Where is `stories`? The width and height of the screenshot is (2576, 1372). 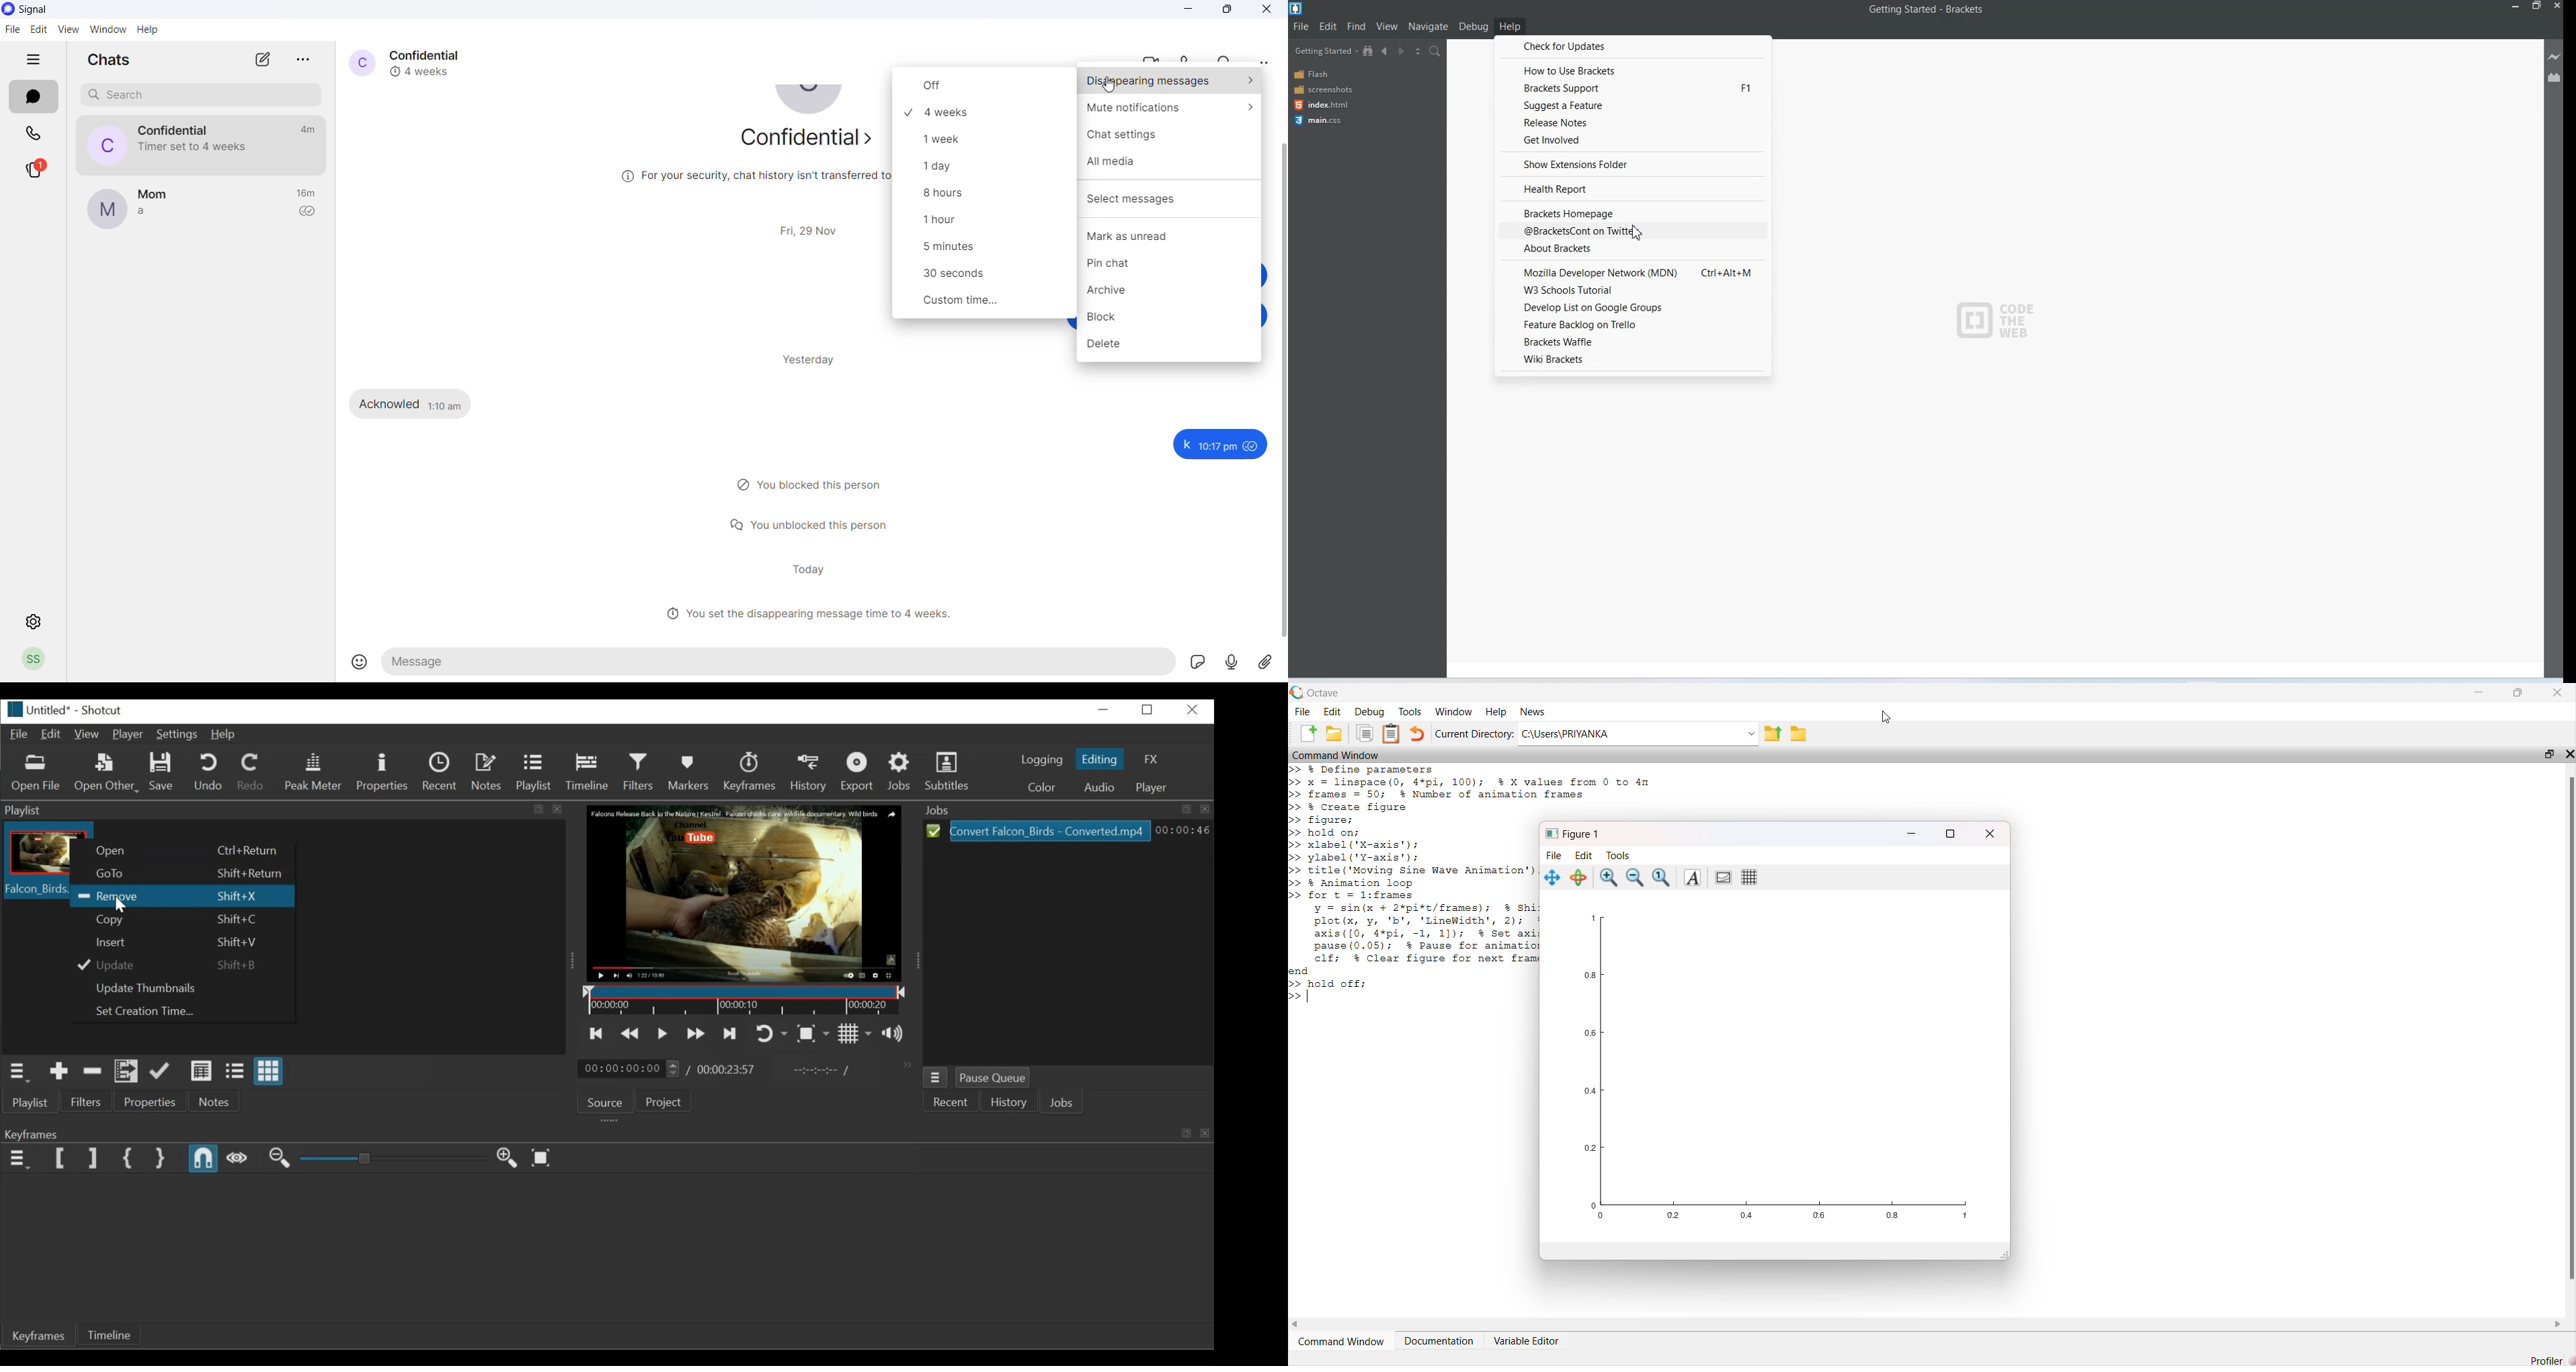 stories is located at coordinates (35, 169).